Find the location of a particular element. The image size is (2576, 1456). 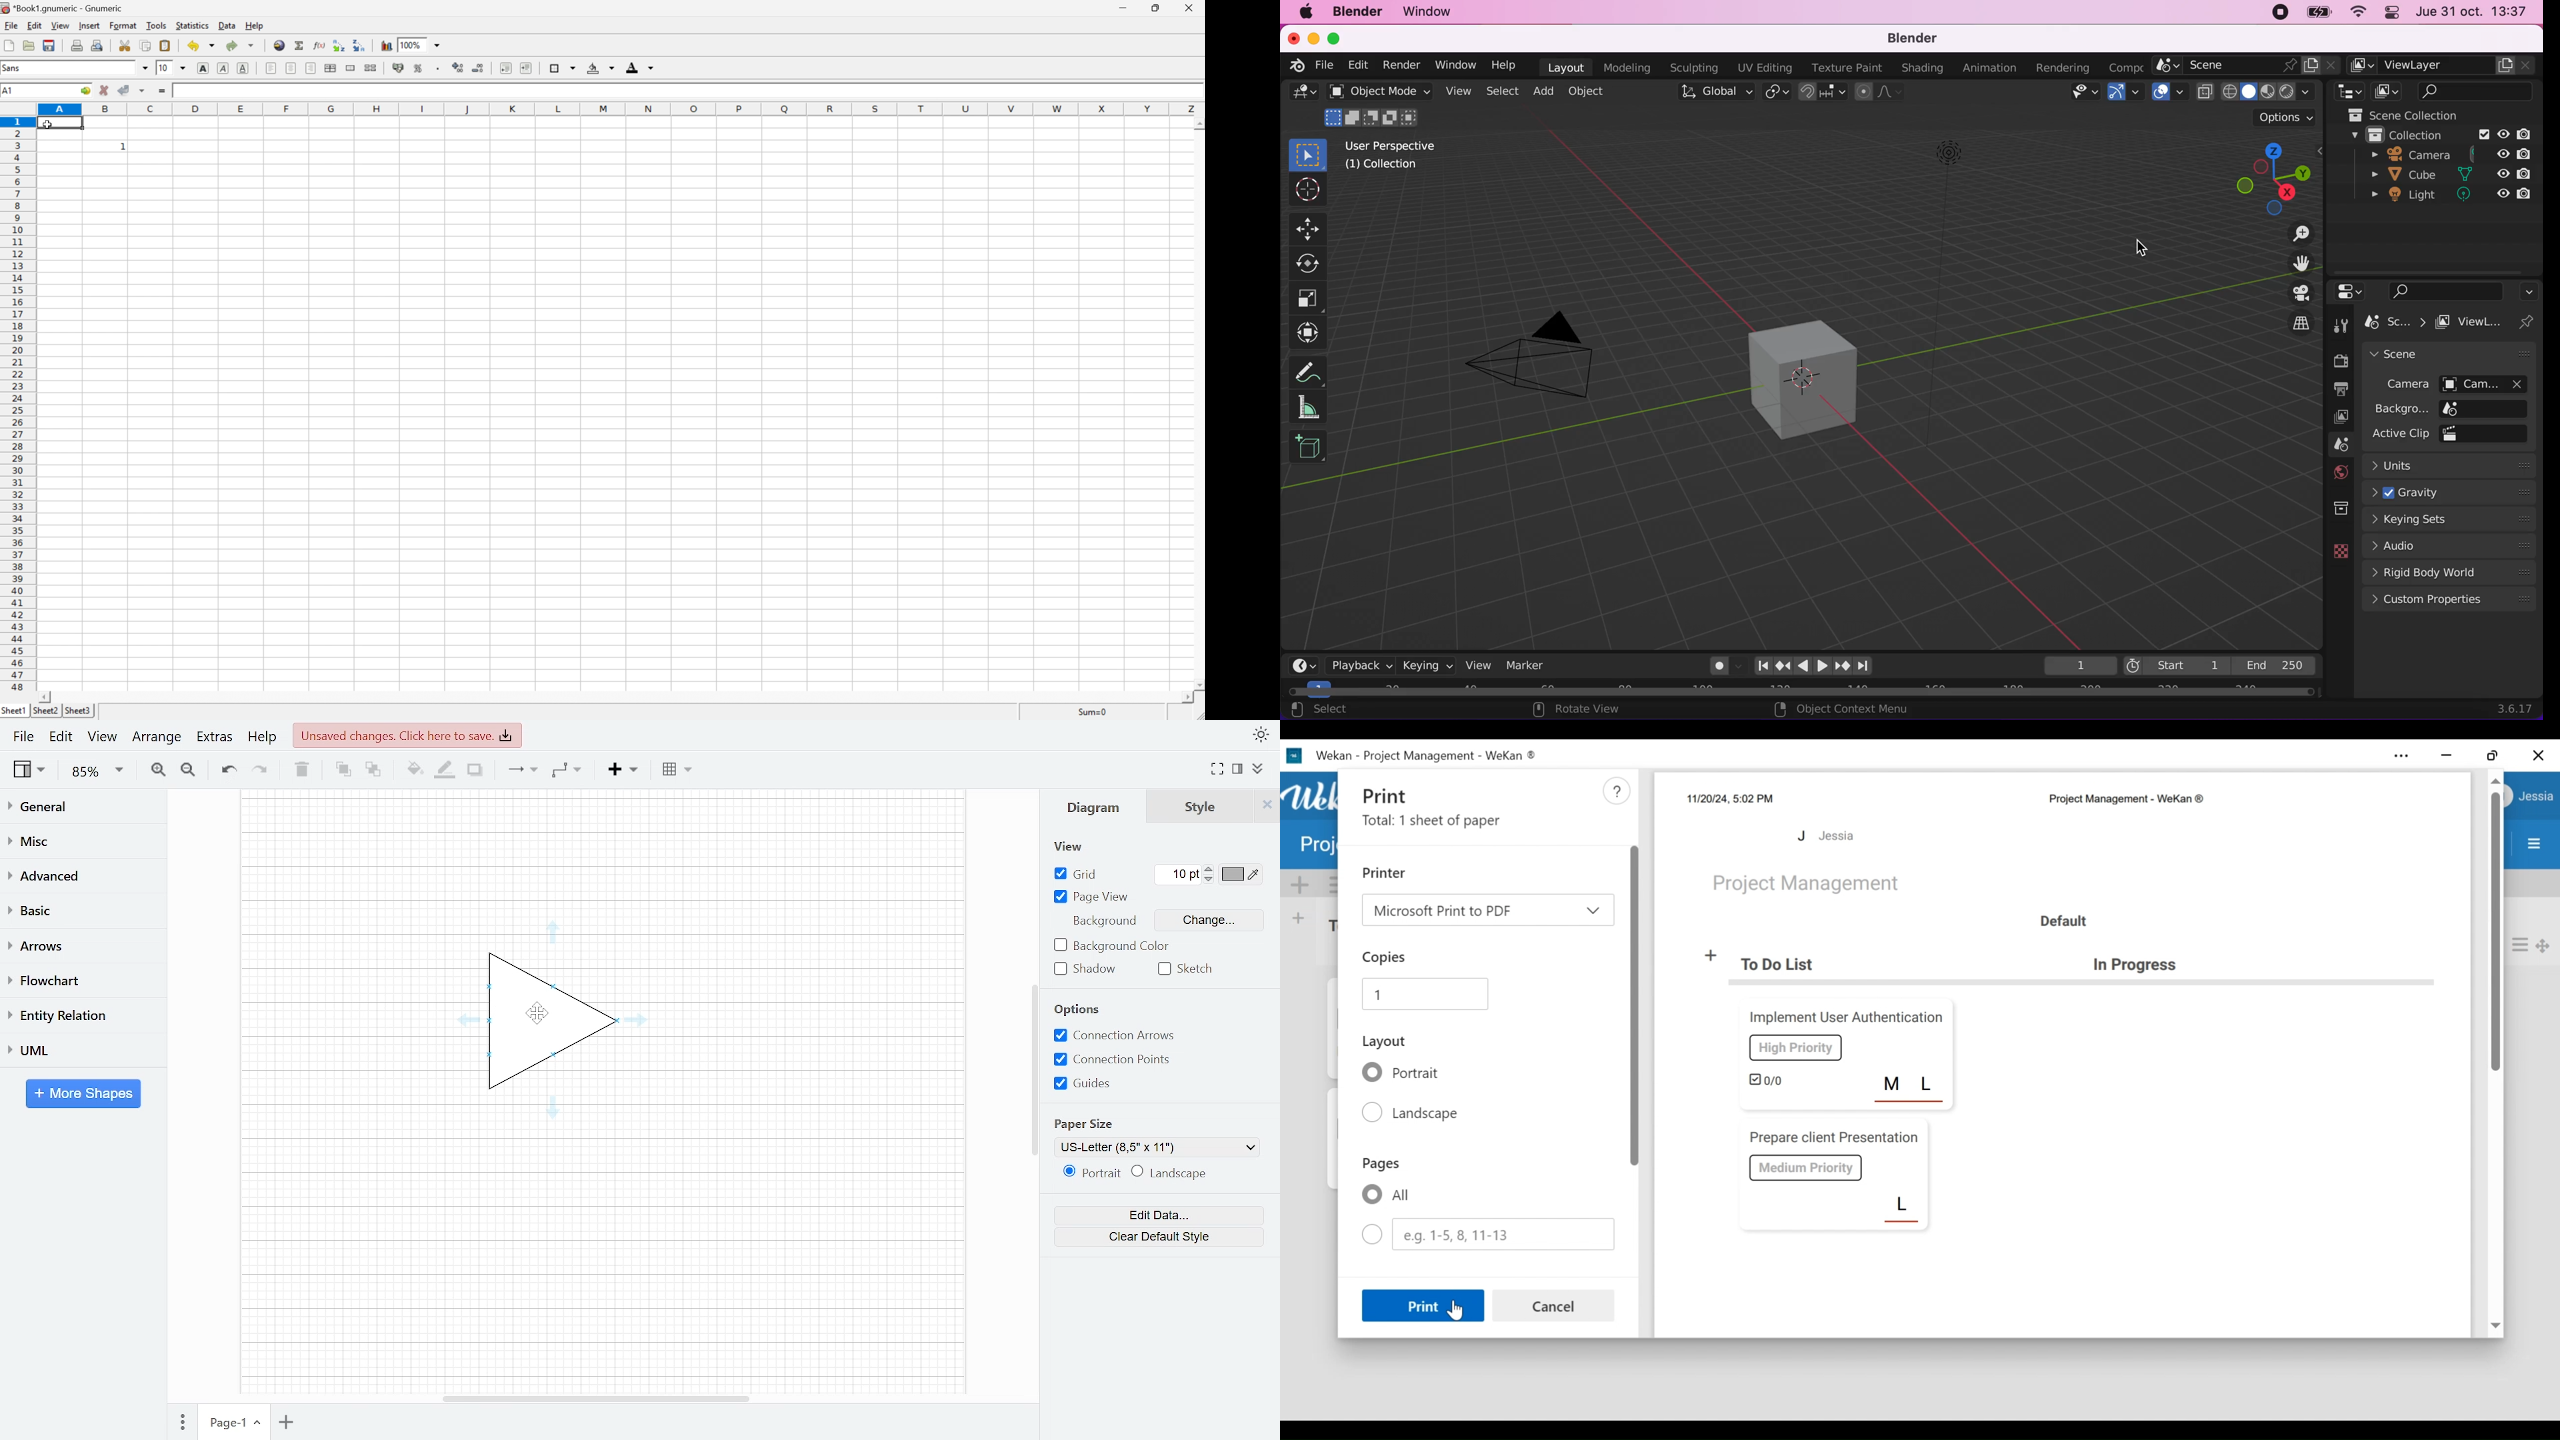

view is located at coordinates (1071, 848).